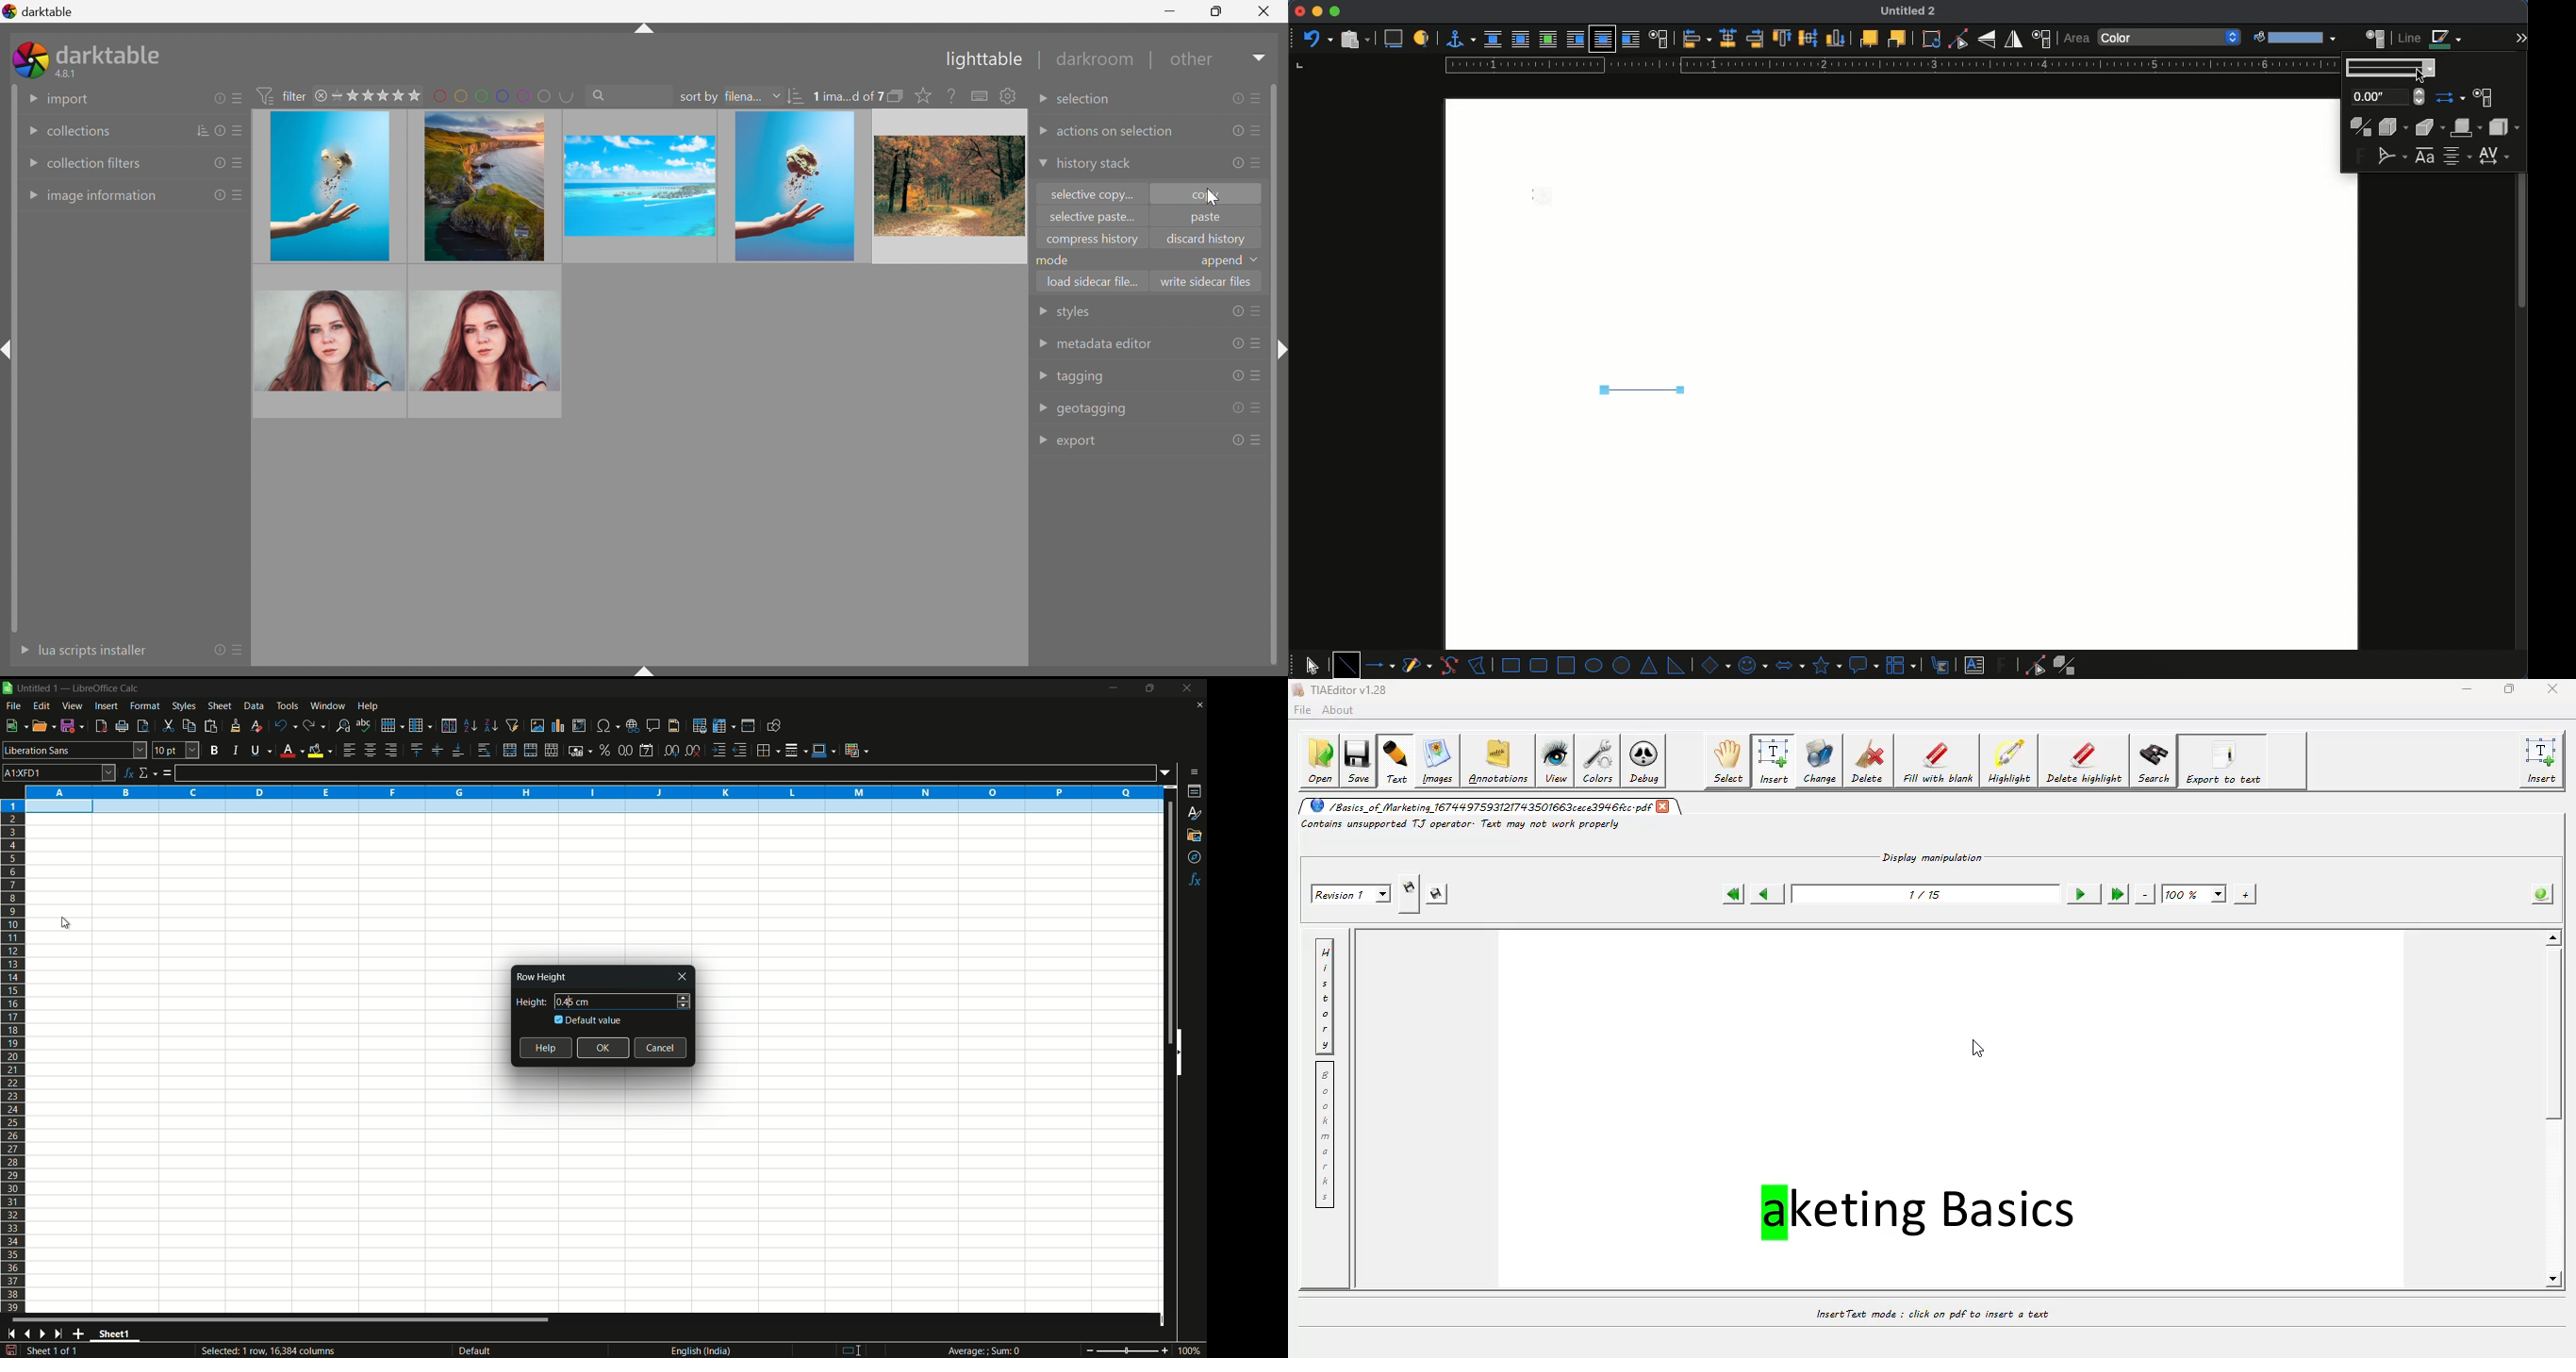 Image resolution: width=2576 pixels, height=1372 pixels. Describe the element at coordinates (1204, 219) in the screenshot. I see `paste` at that location.